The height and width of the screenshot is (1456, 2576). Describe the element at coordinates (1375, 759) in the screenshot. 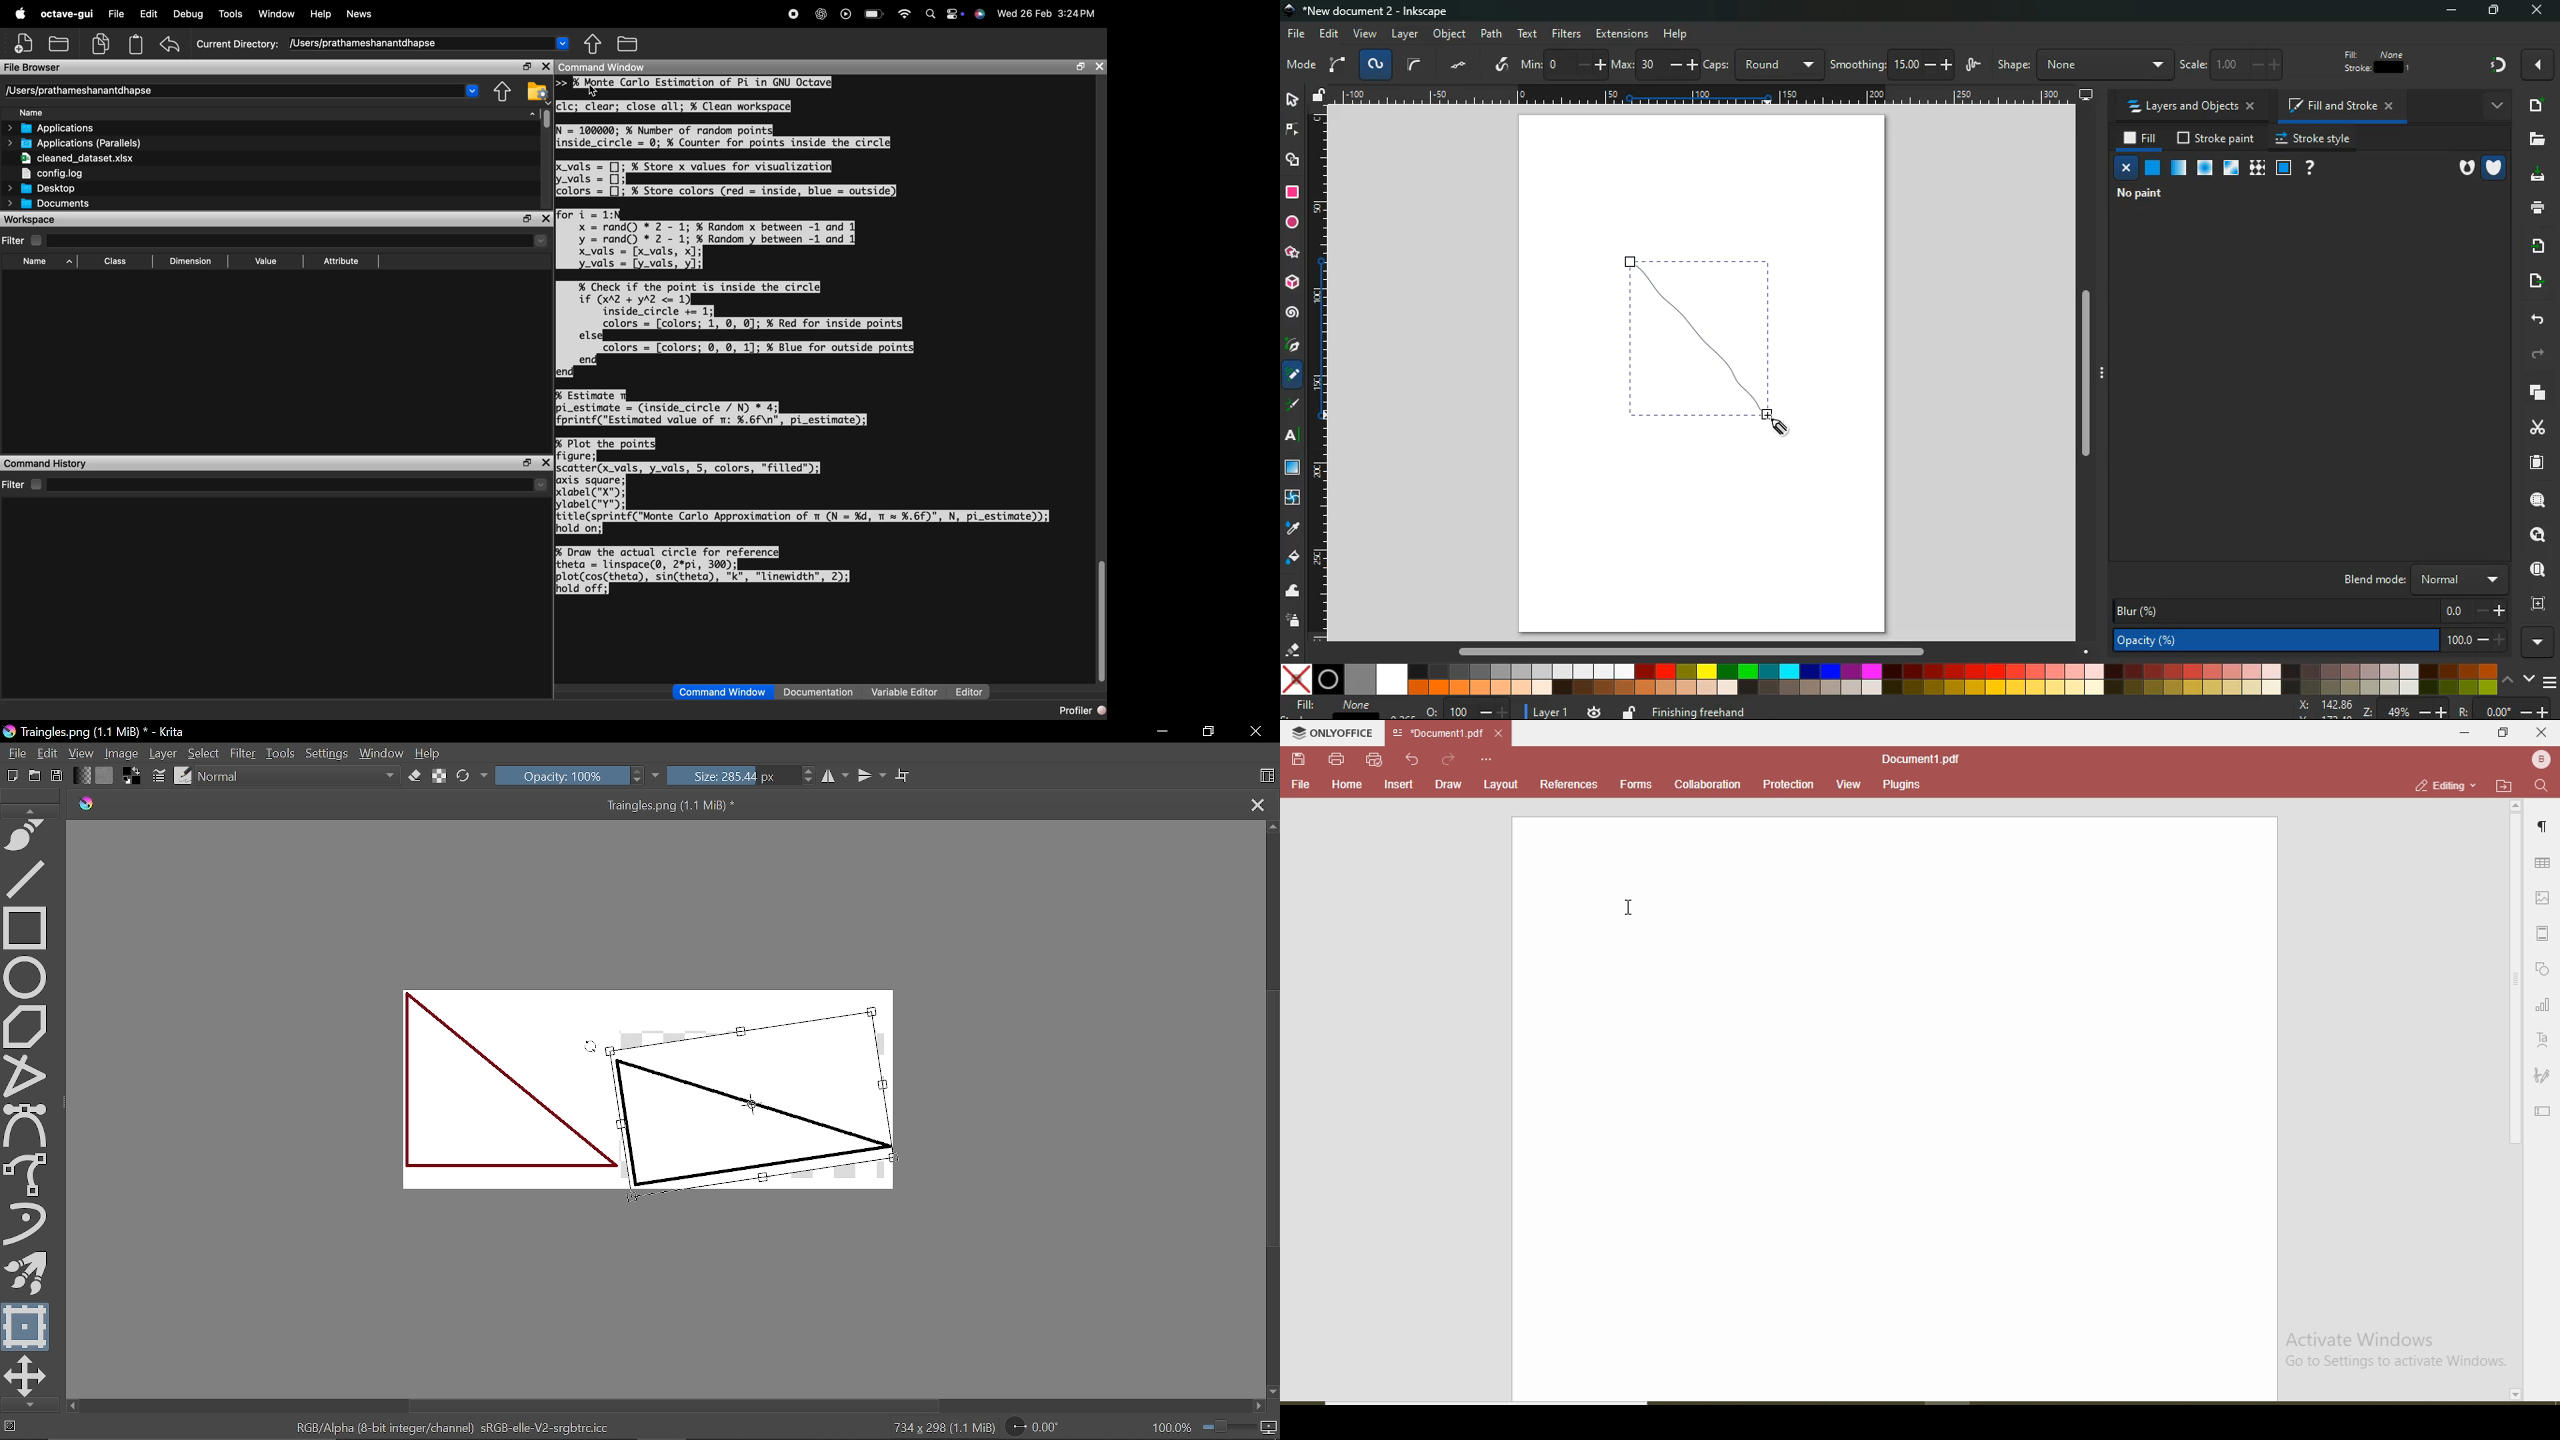

I see `quick print` at that location.